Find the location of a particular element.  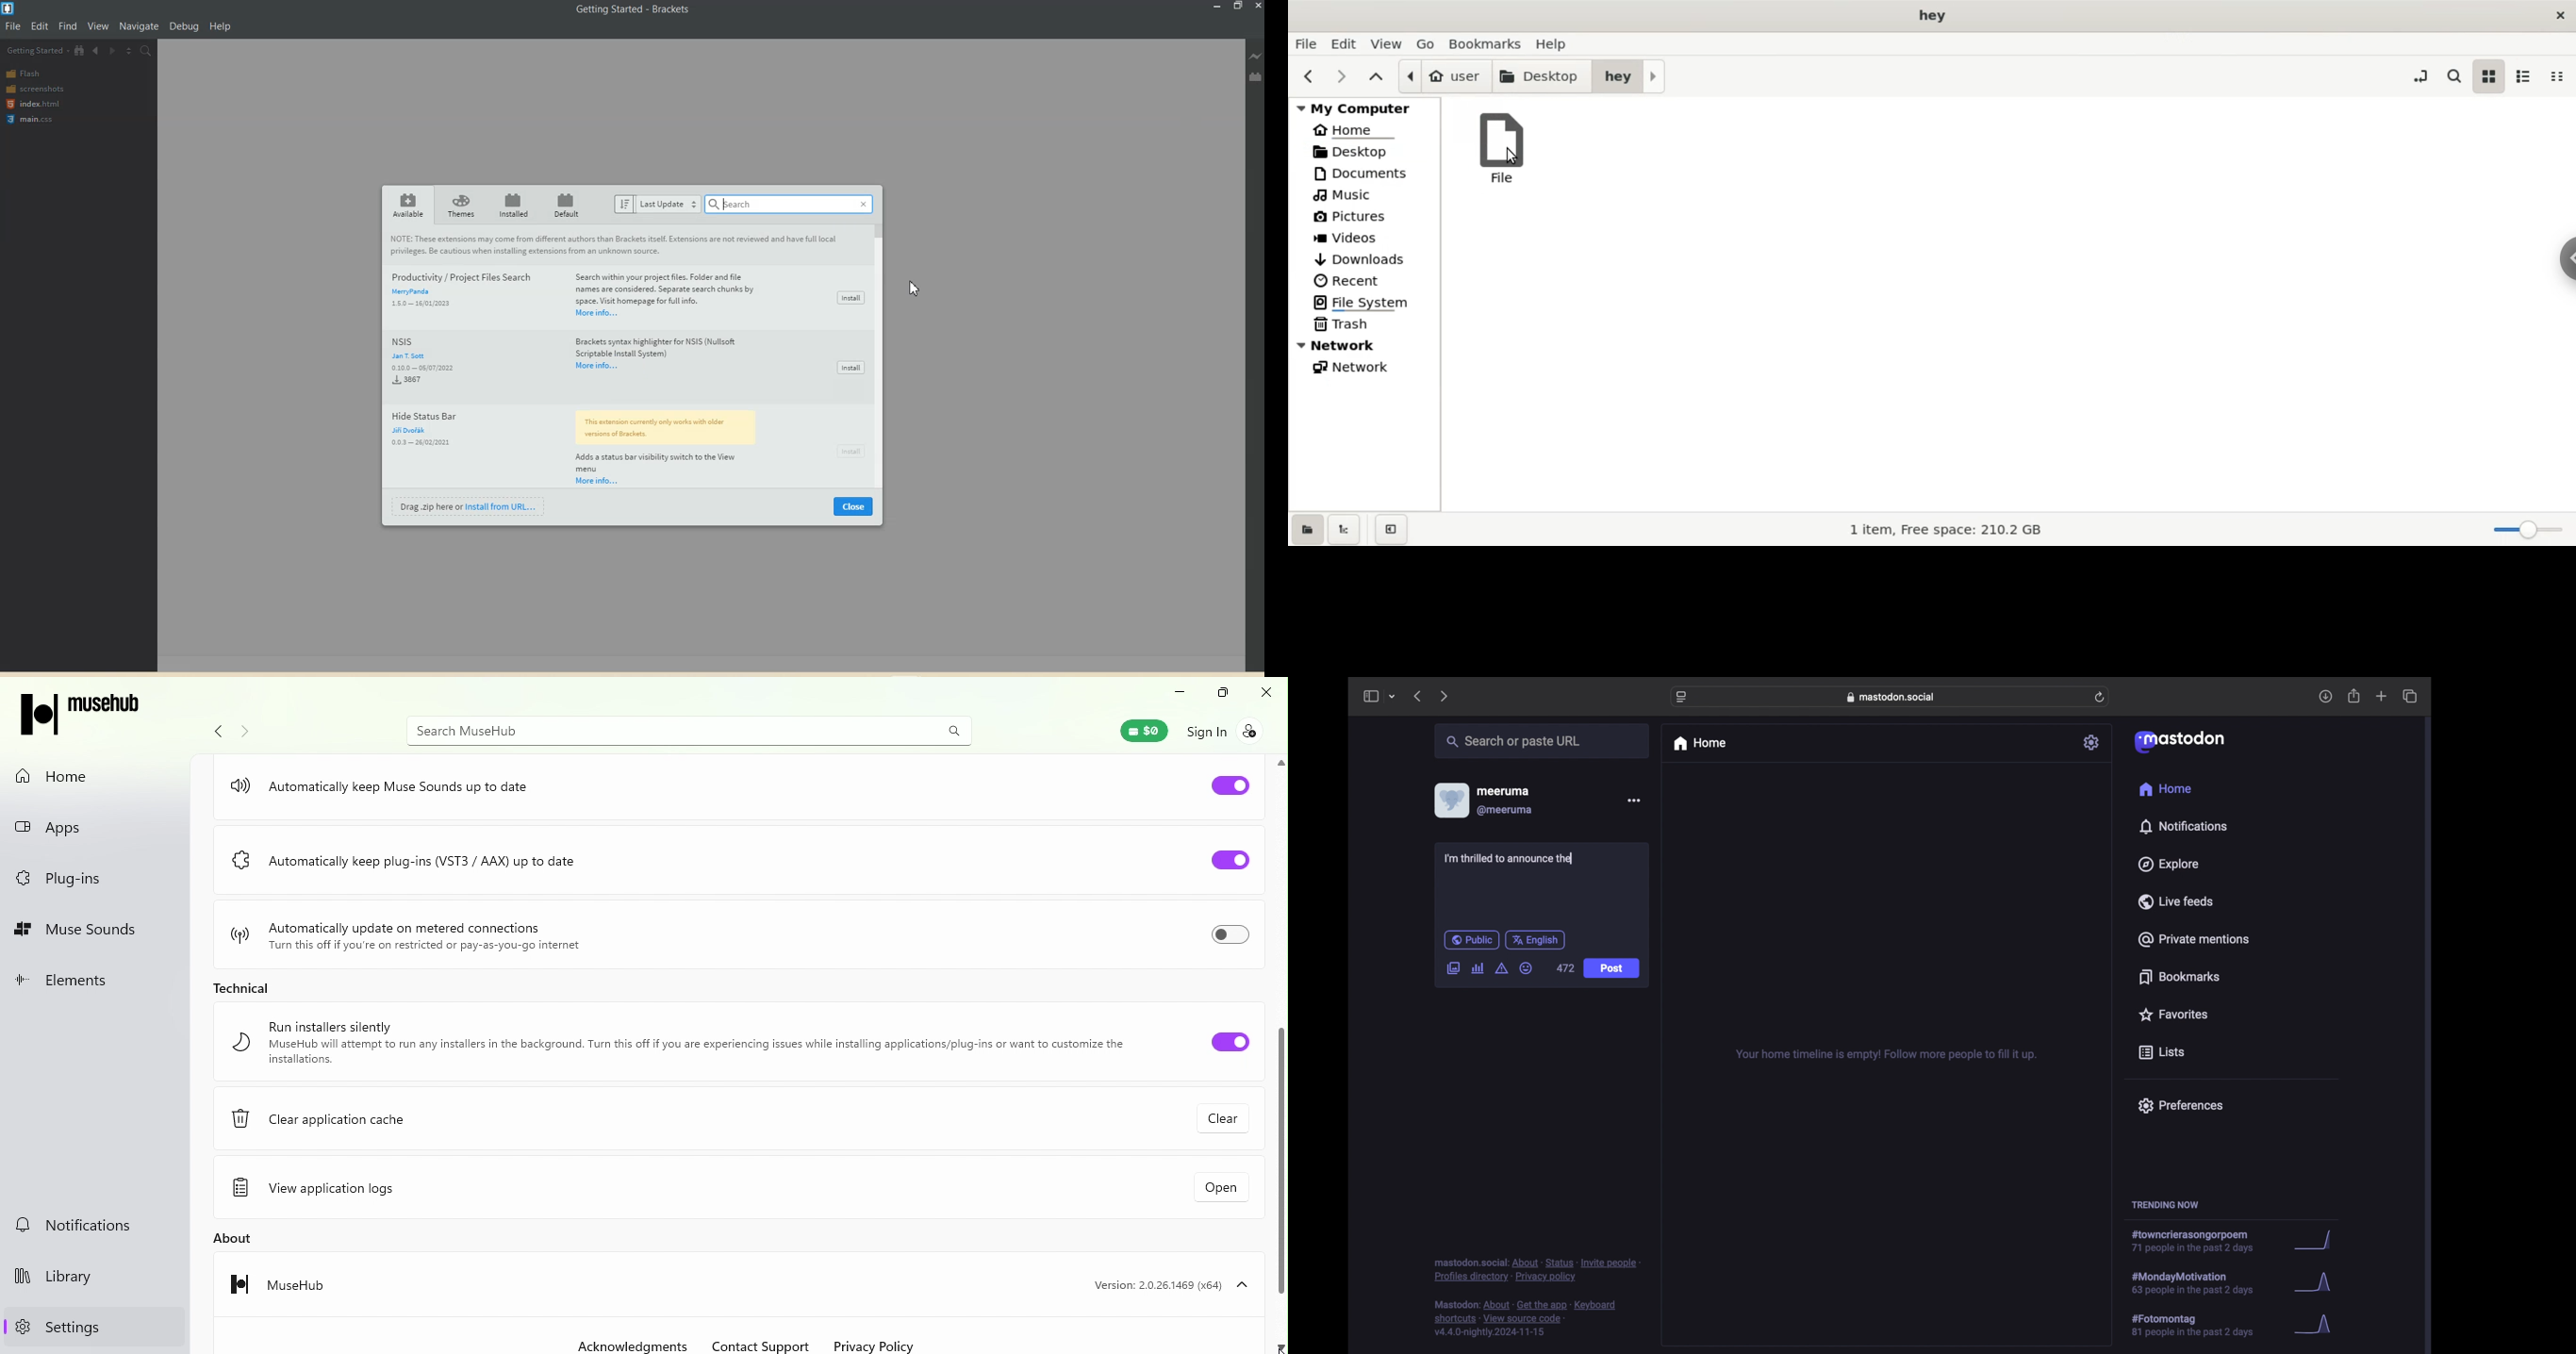

side bar is located at coordinates (1370, 696).